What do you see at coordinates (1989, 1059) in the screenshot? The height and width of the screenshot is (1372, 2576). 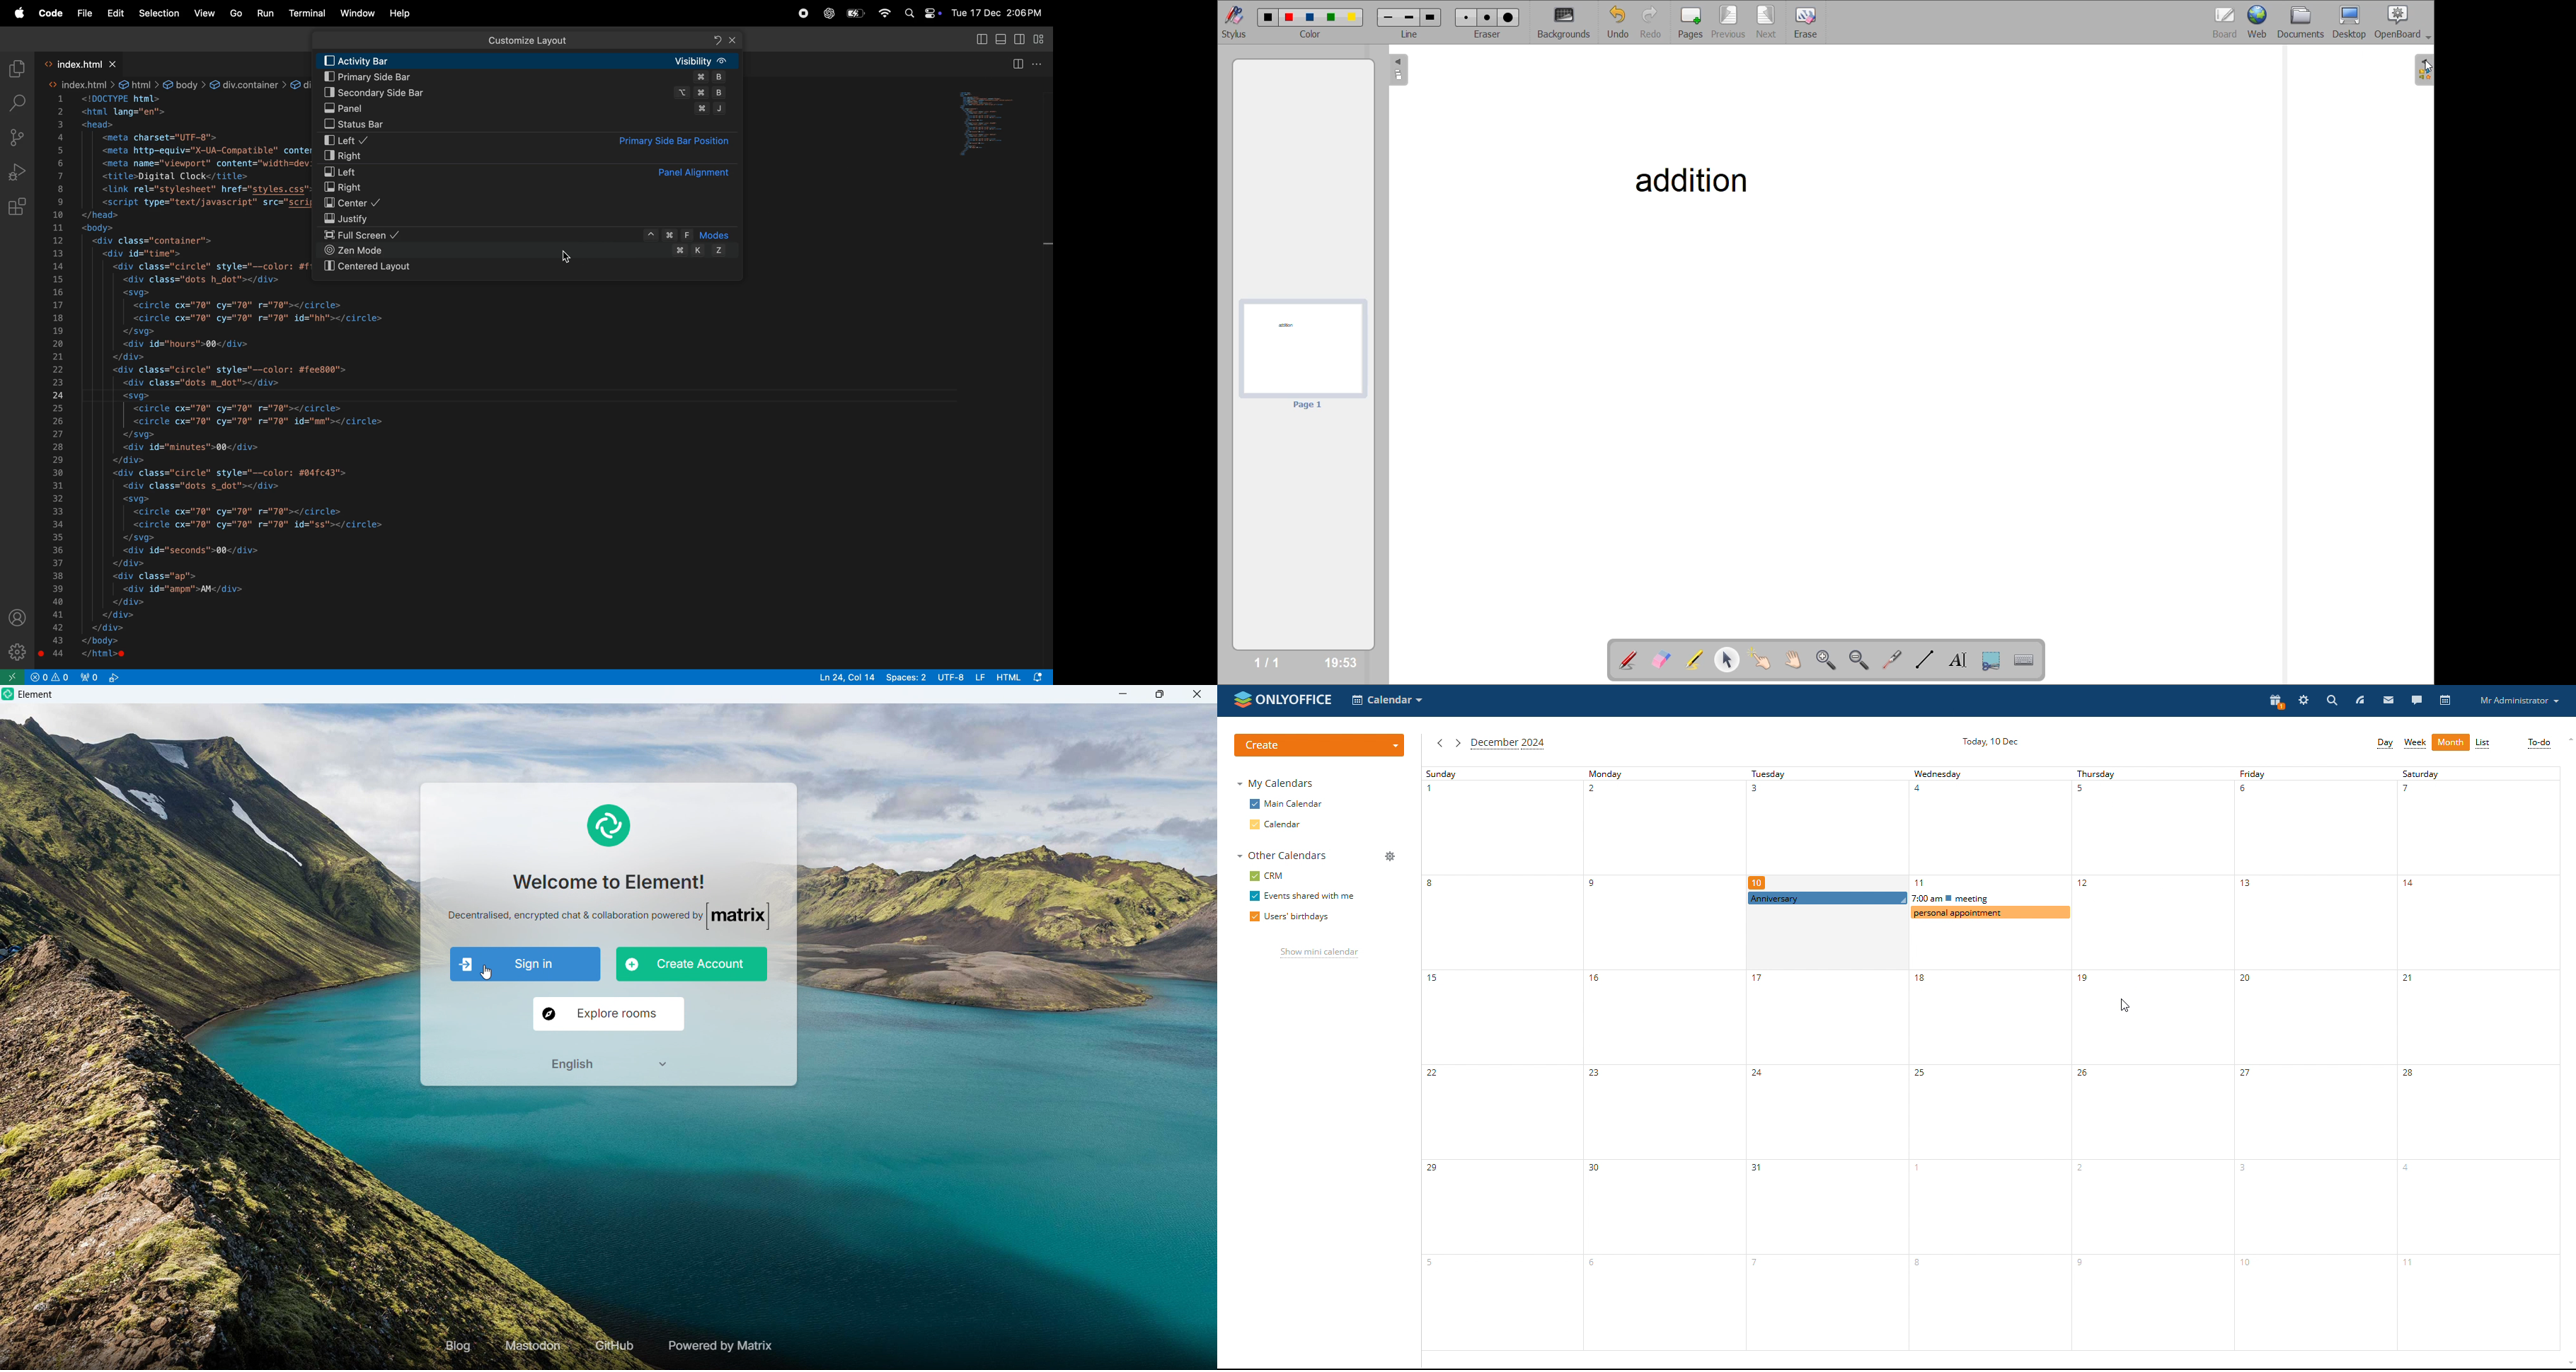 I see `wednesday` at bounding box center [1989, 1059].